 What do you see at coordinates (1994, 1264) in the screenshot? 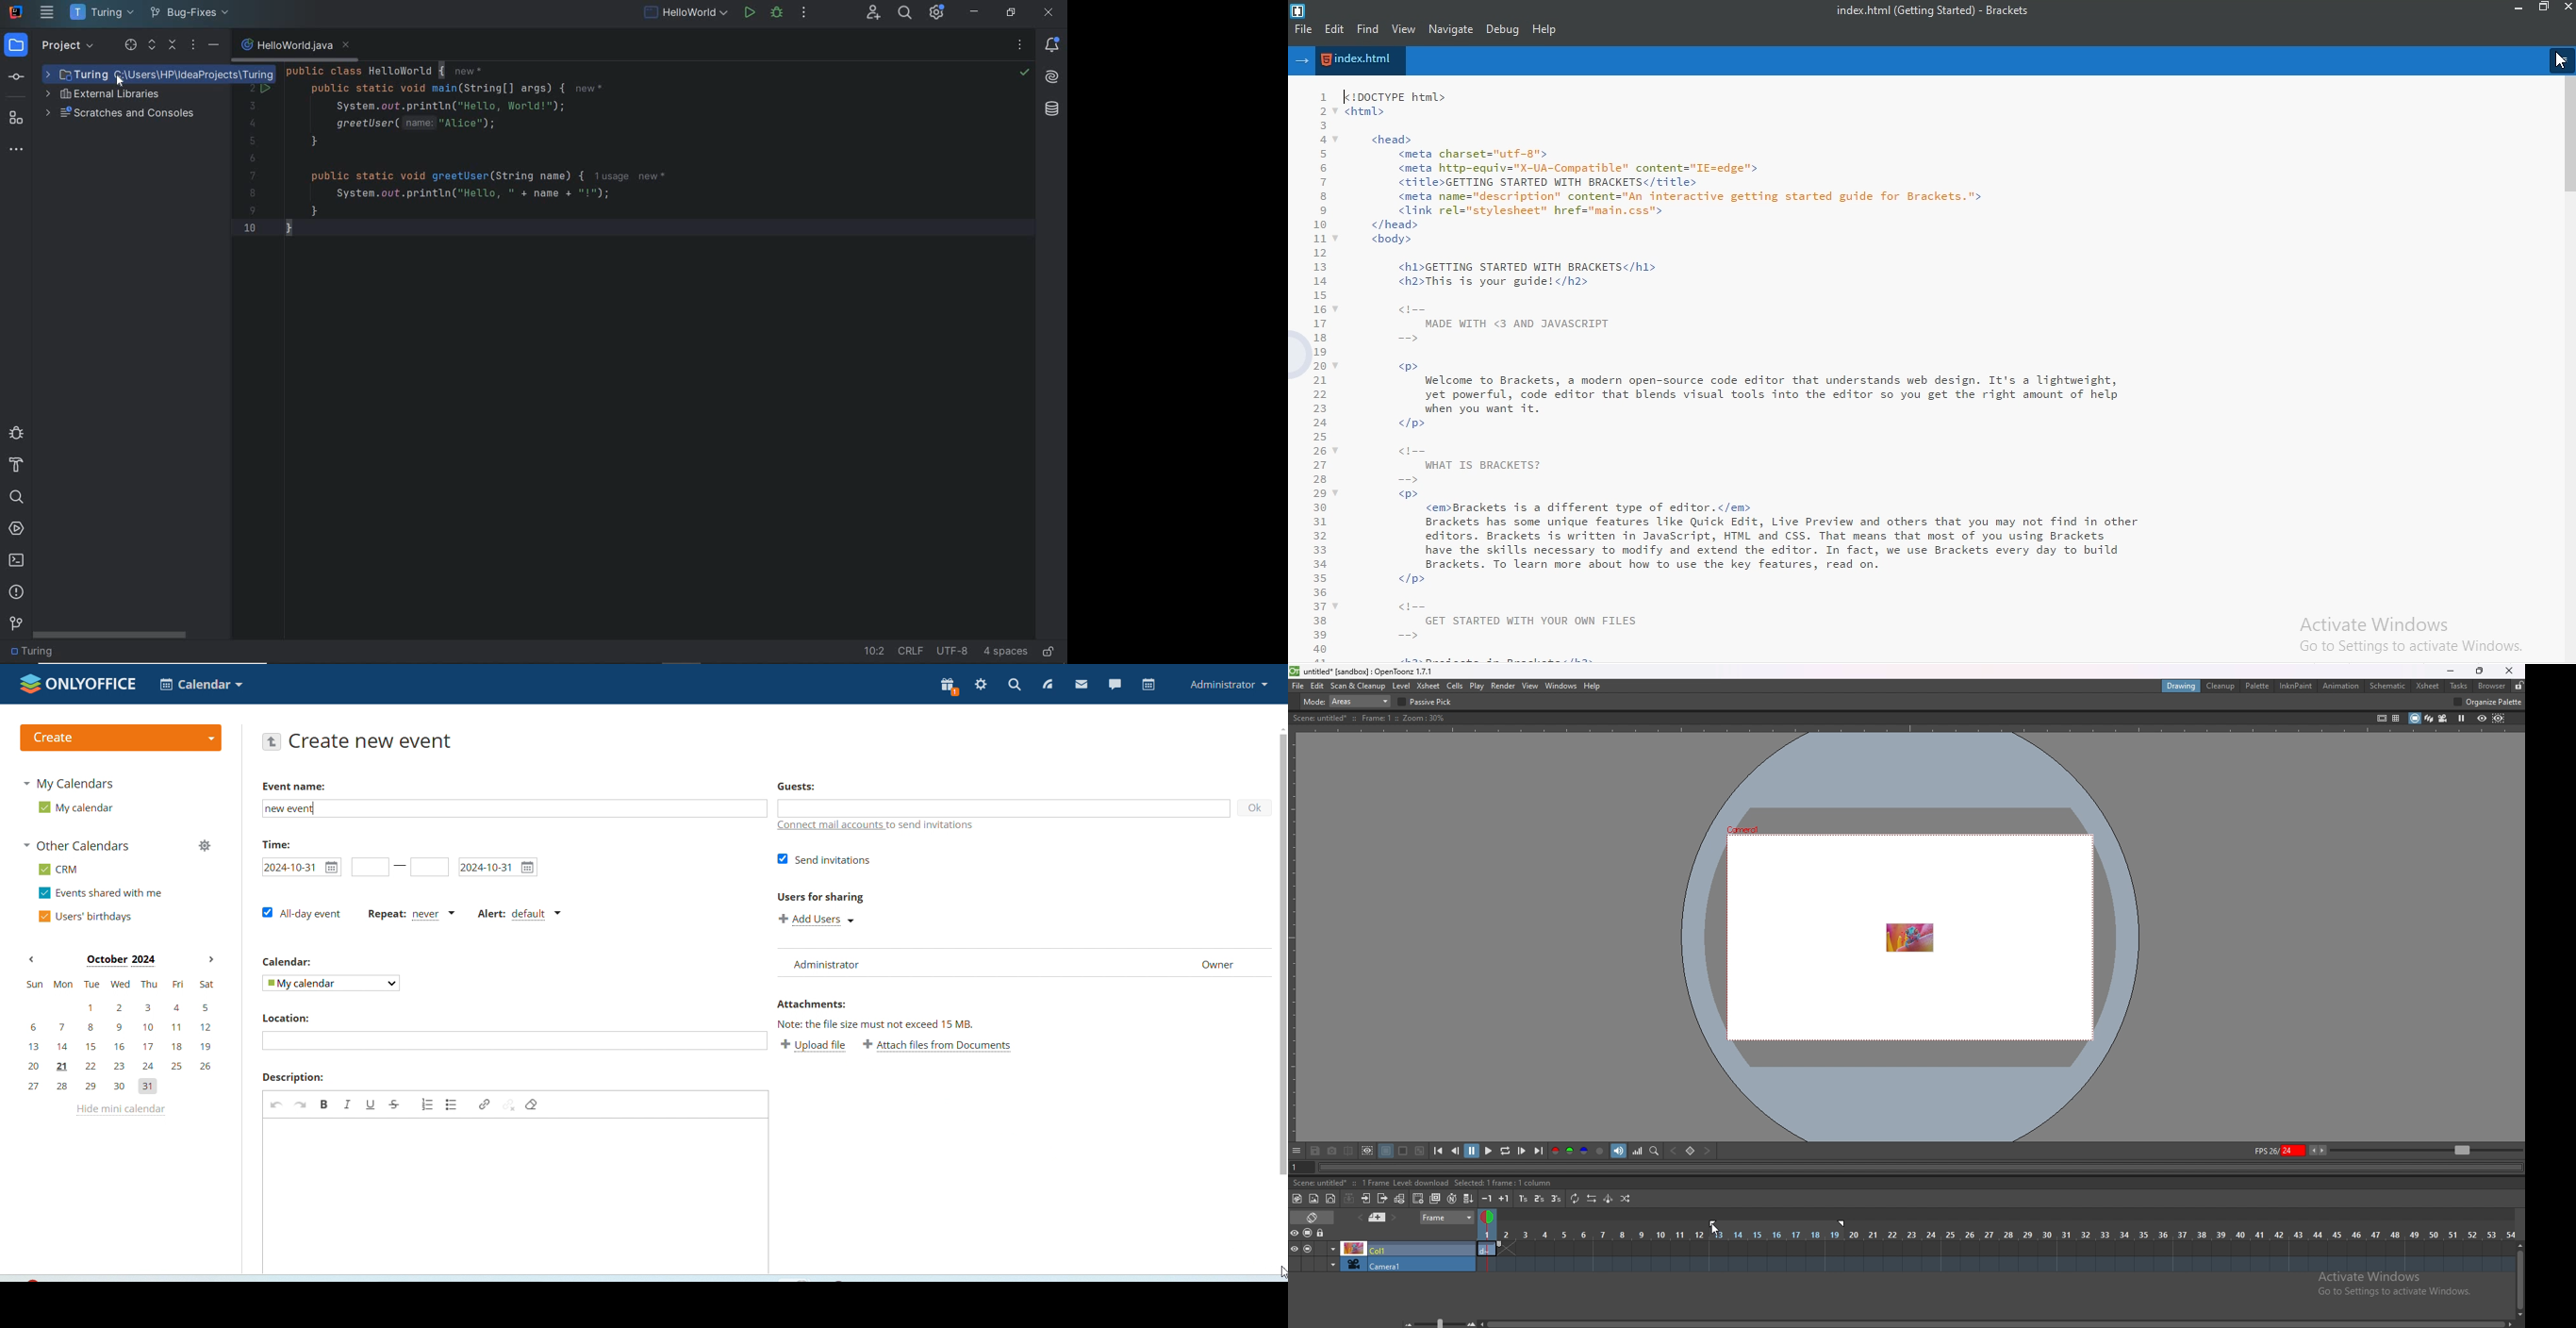
I see `timeline` at bounding box center [1994, 1264].